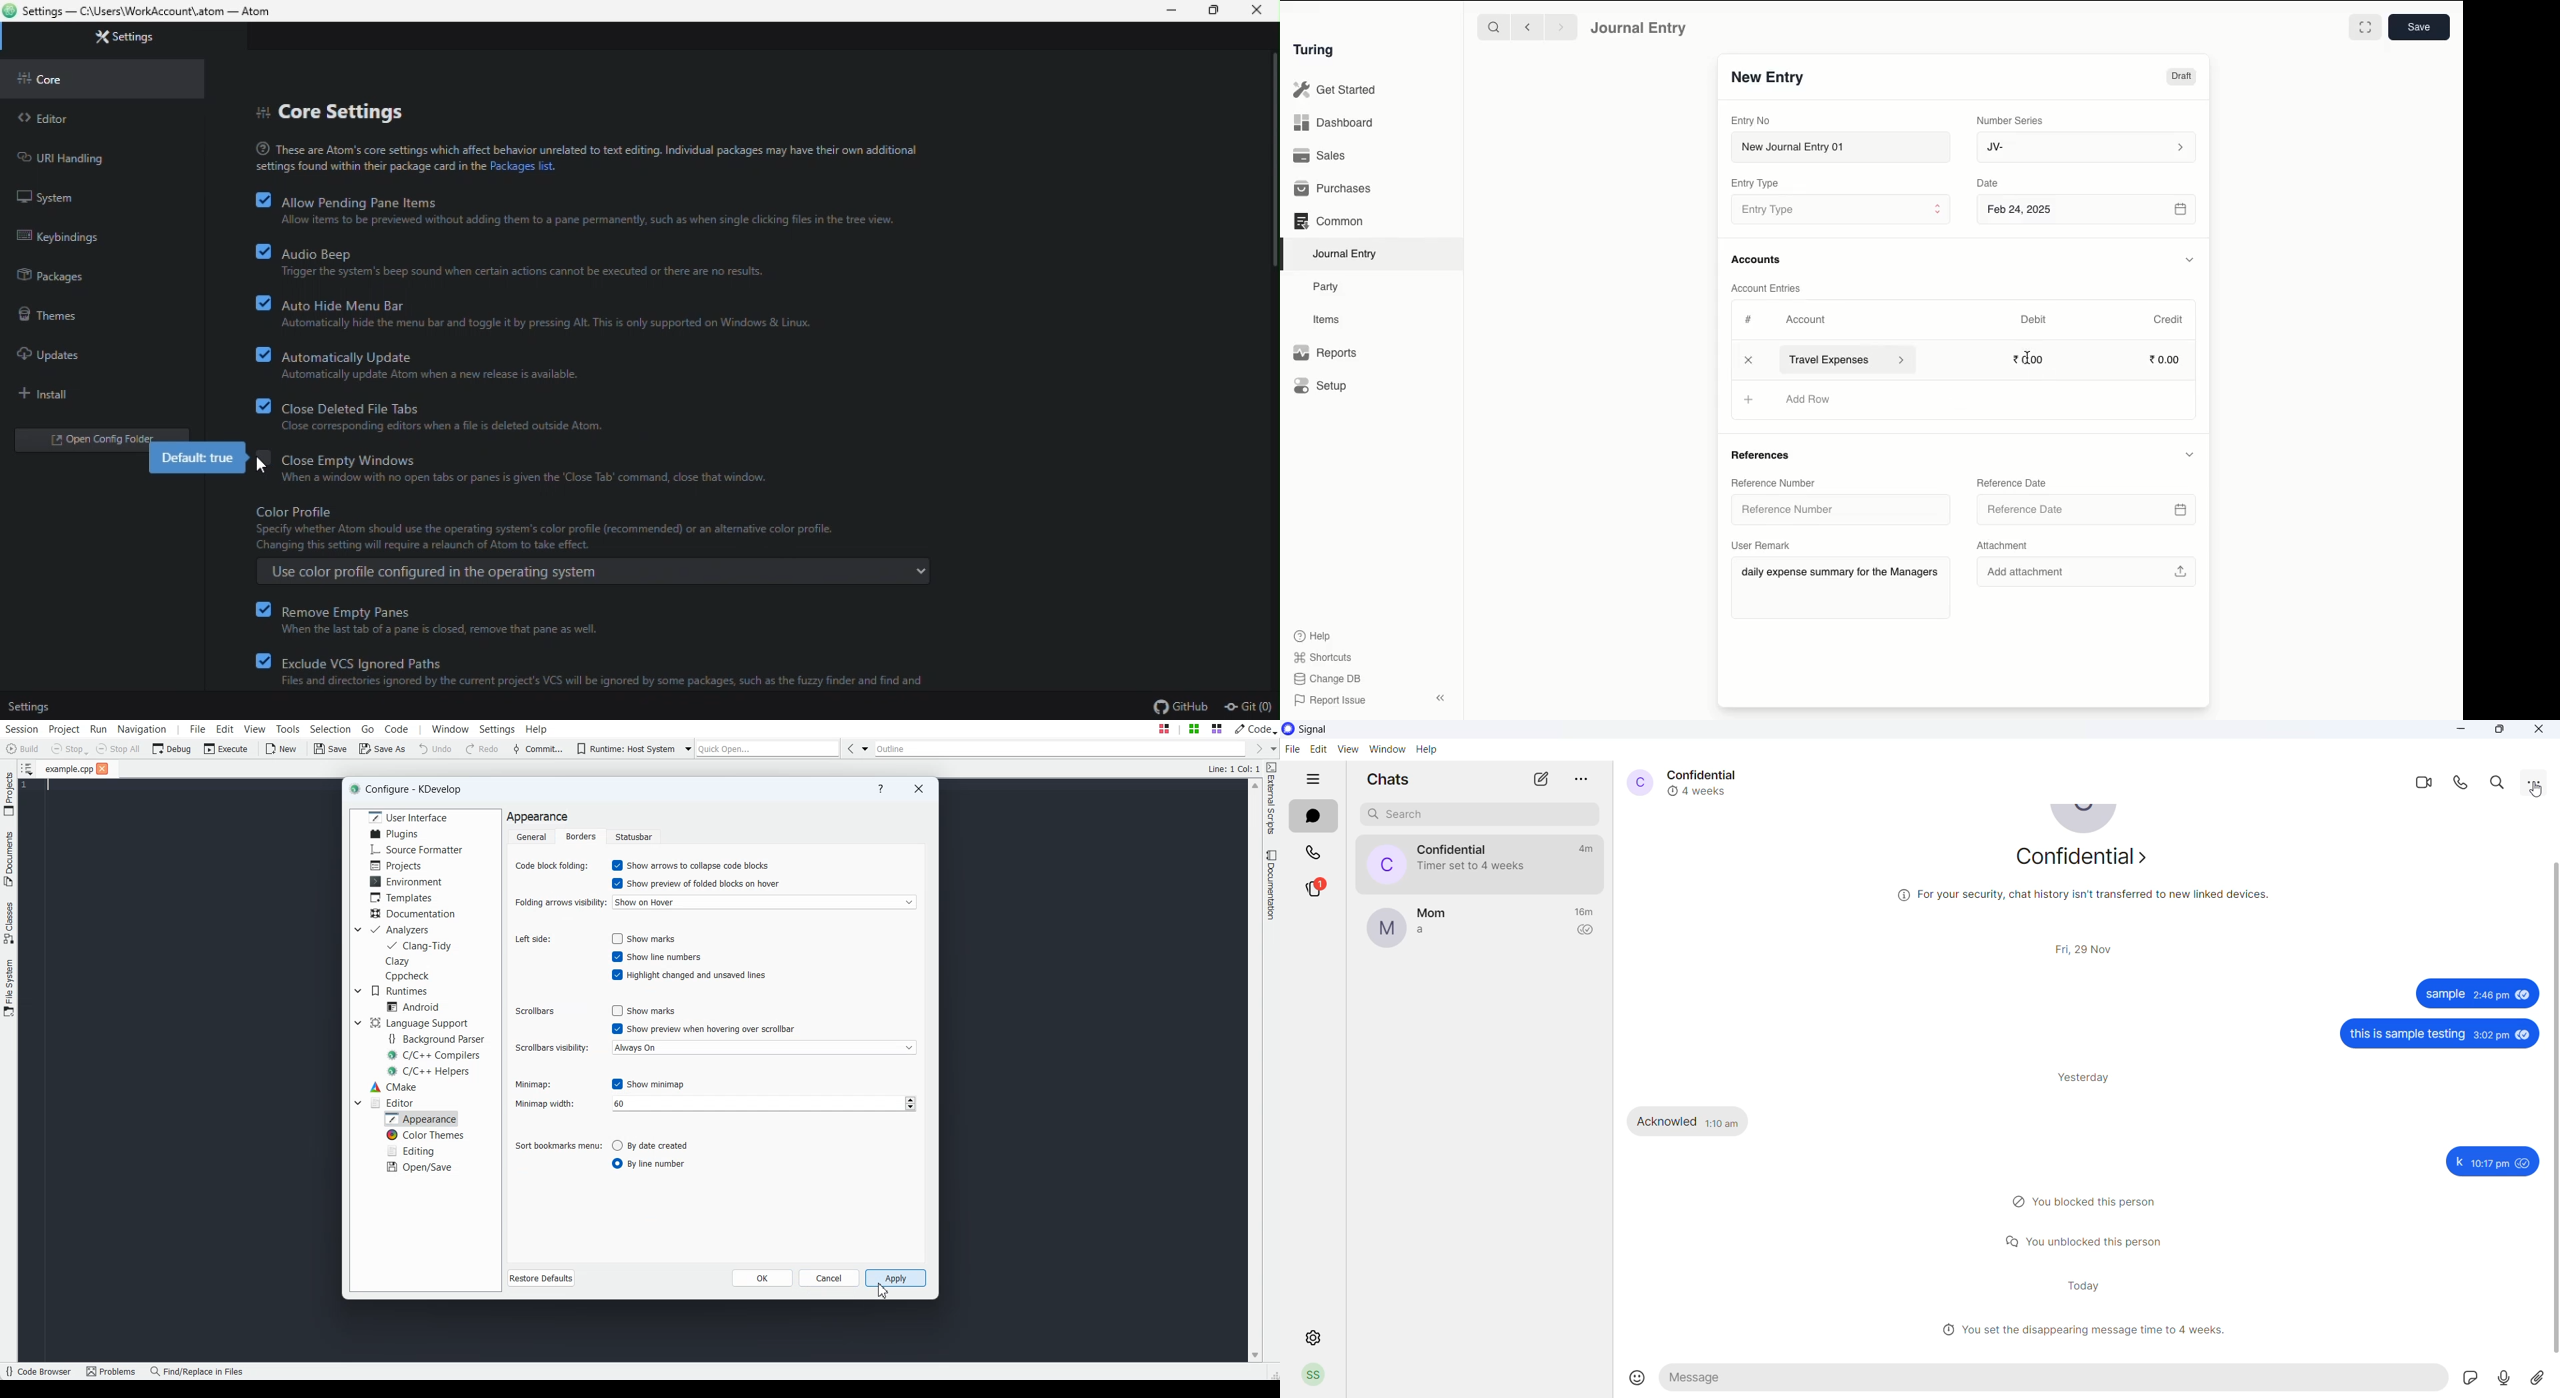 The image size is (2576, 1400). I want to click on Reference Number, so click(1835, 510).